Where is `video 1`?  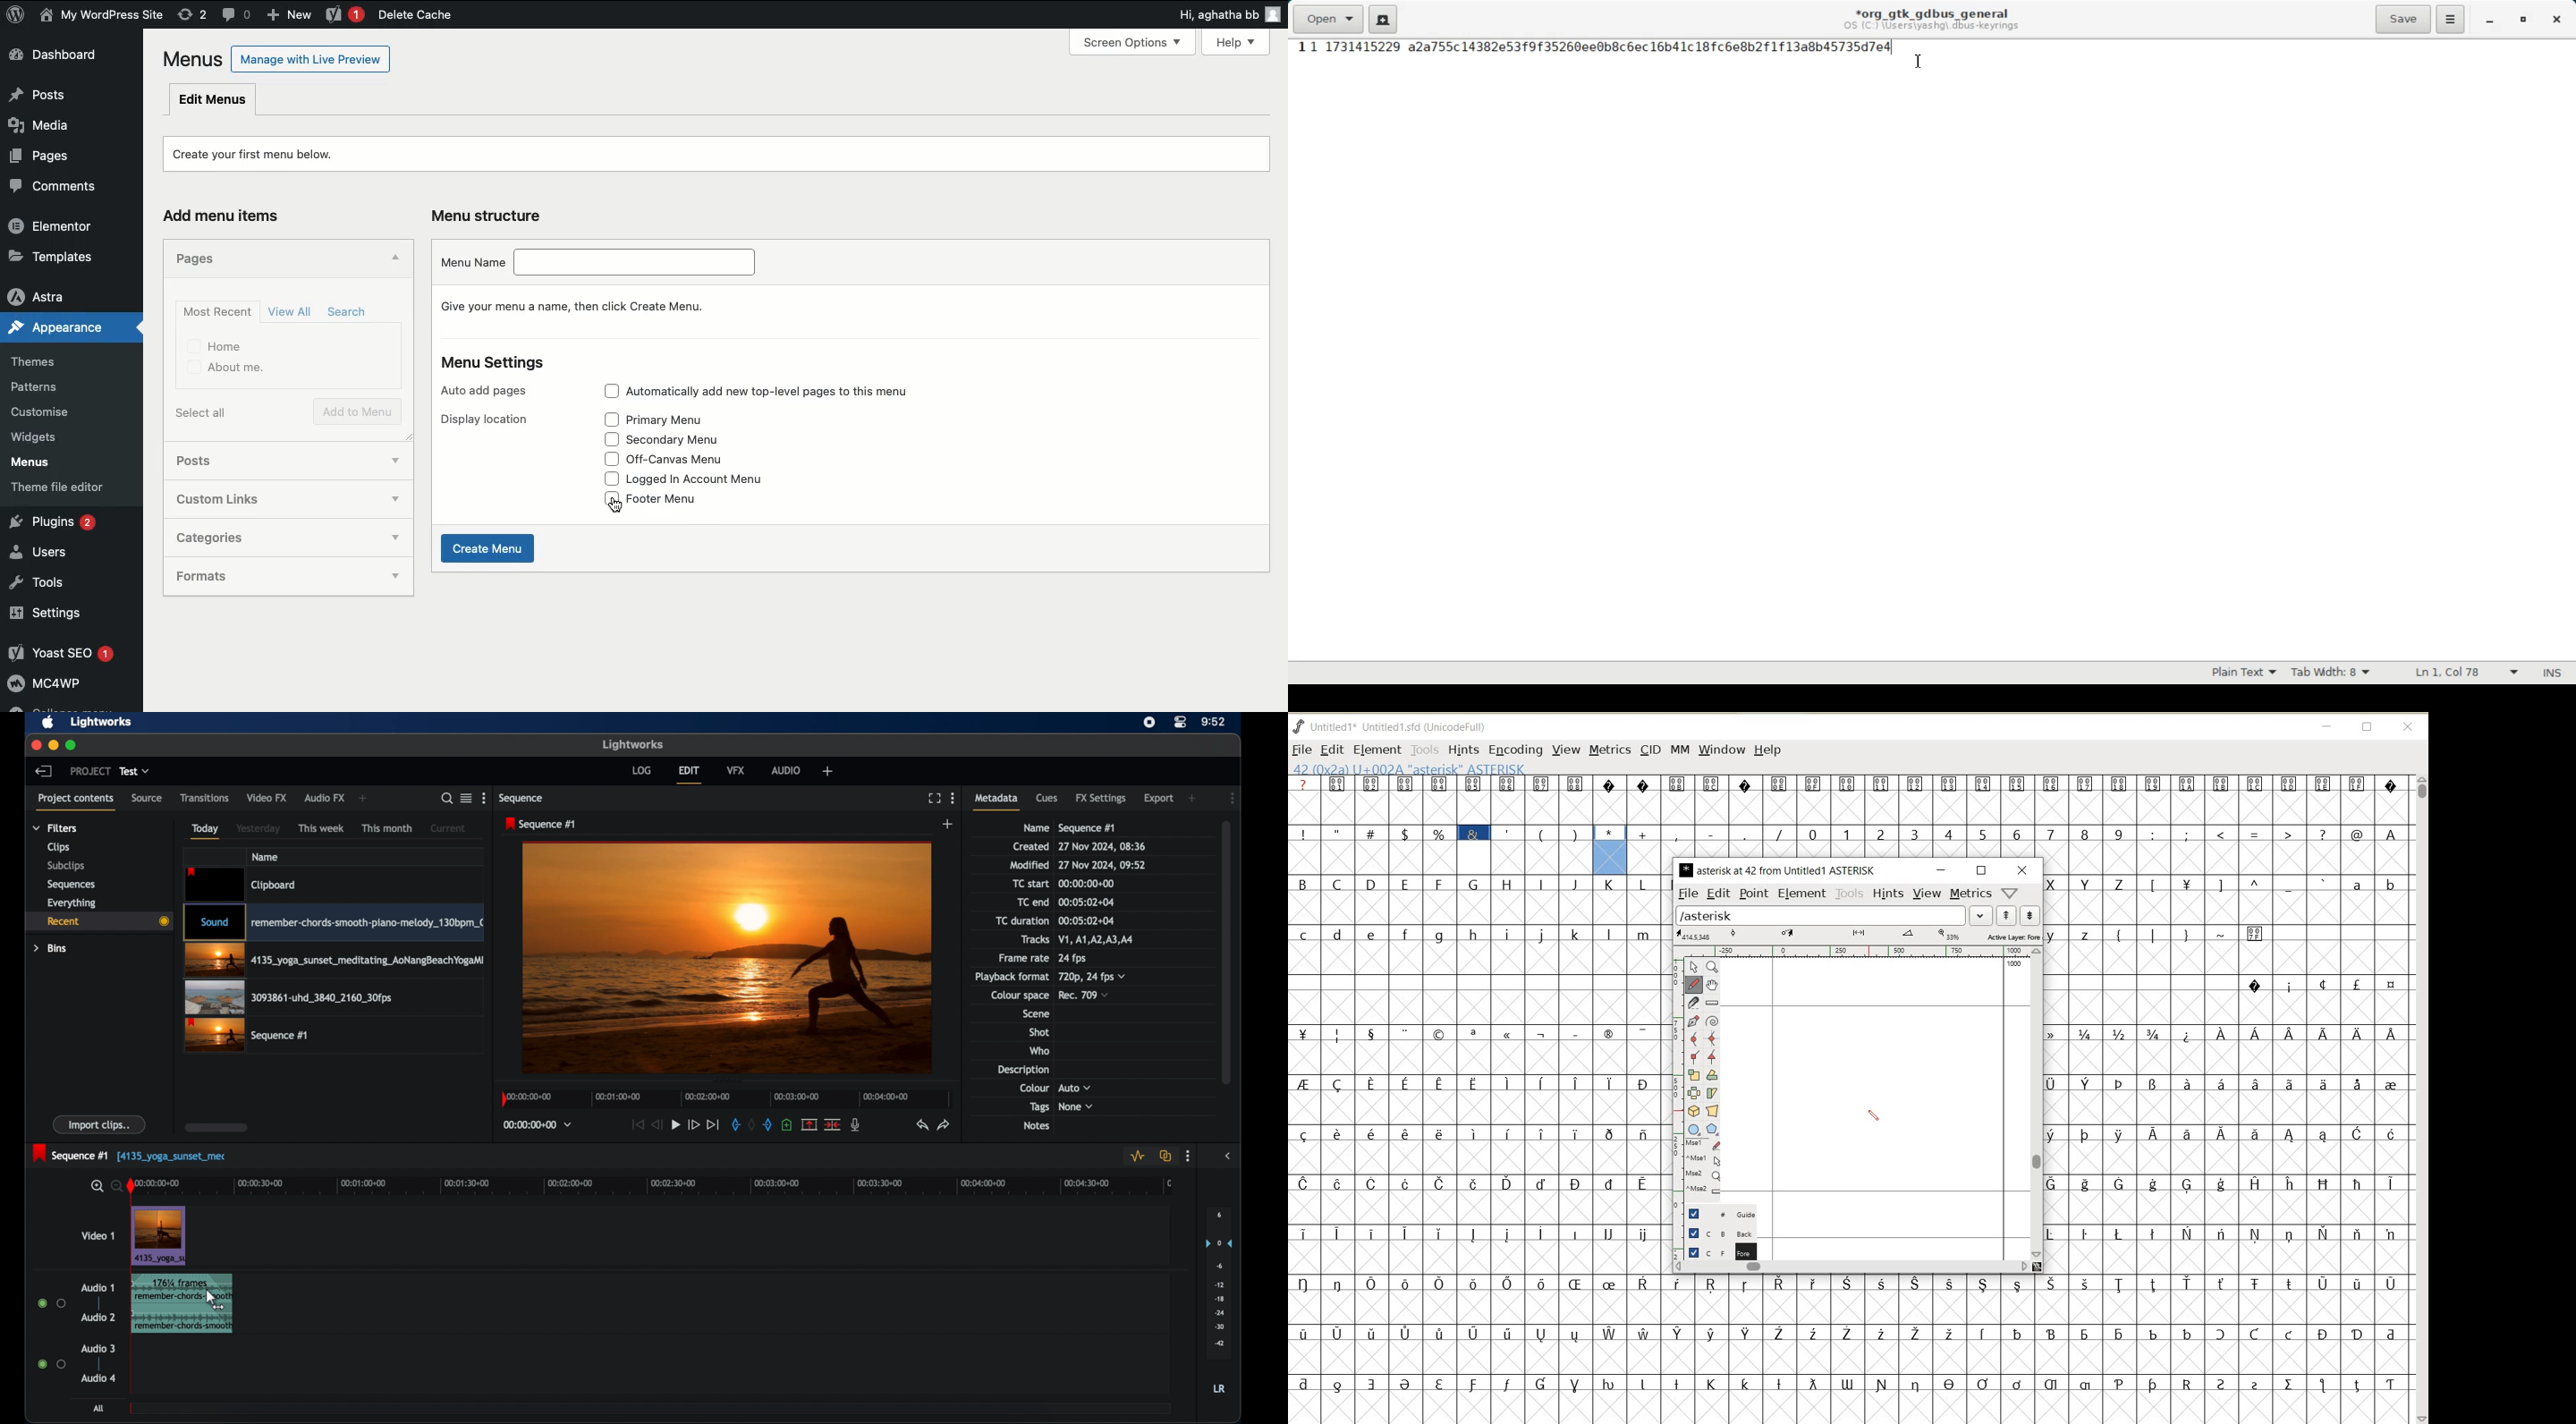
video 1 is located at coordinates (96, 1235).